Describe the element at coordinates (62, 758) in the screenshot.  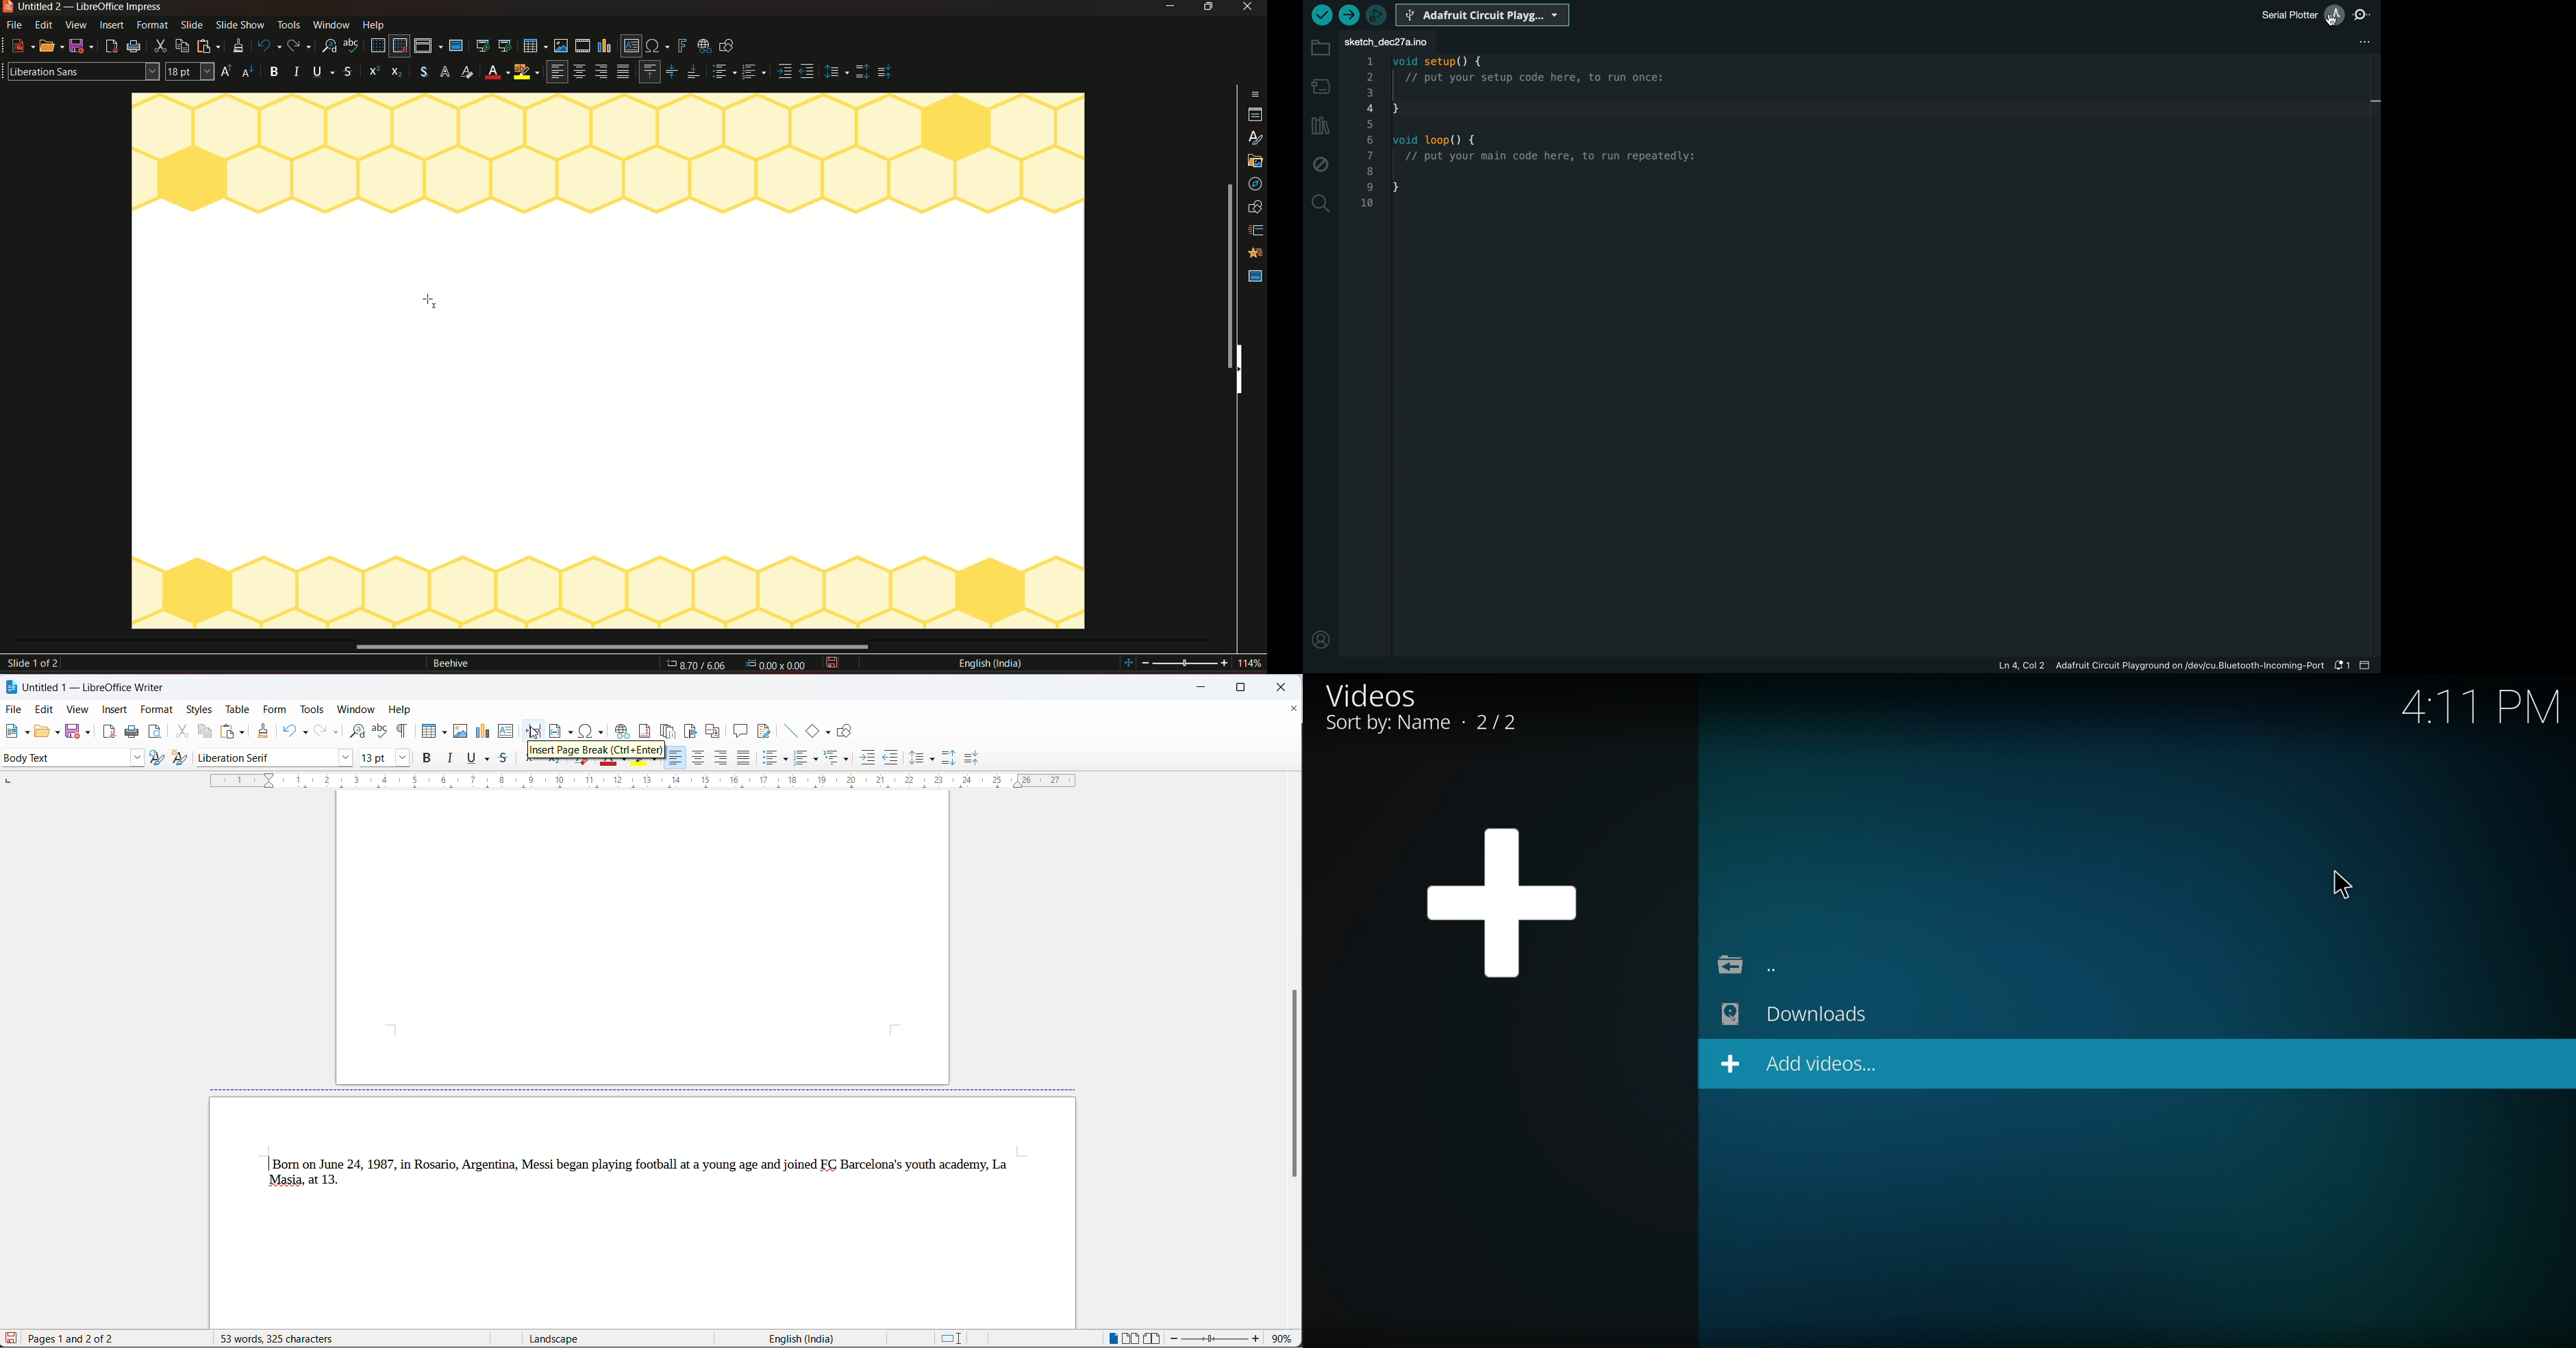
I see `style options` at that location.